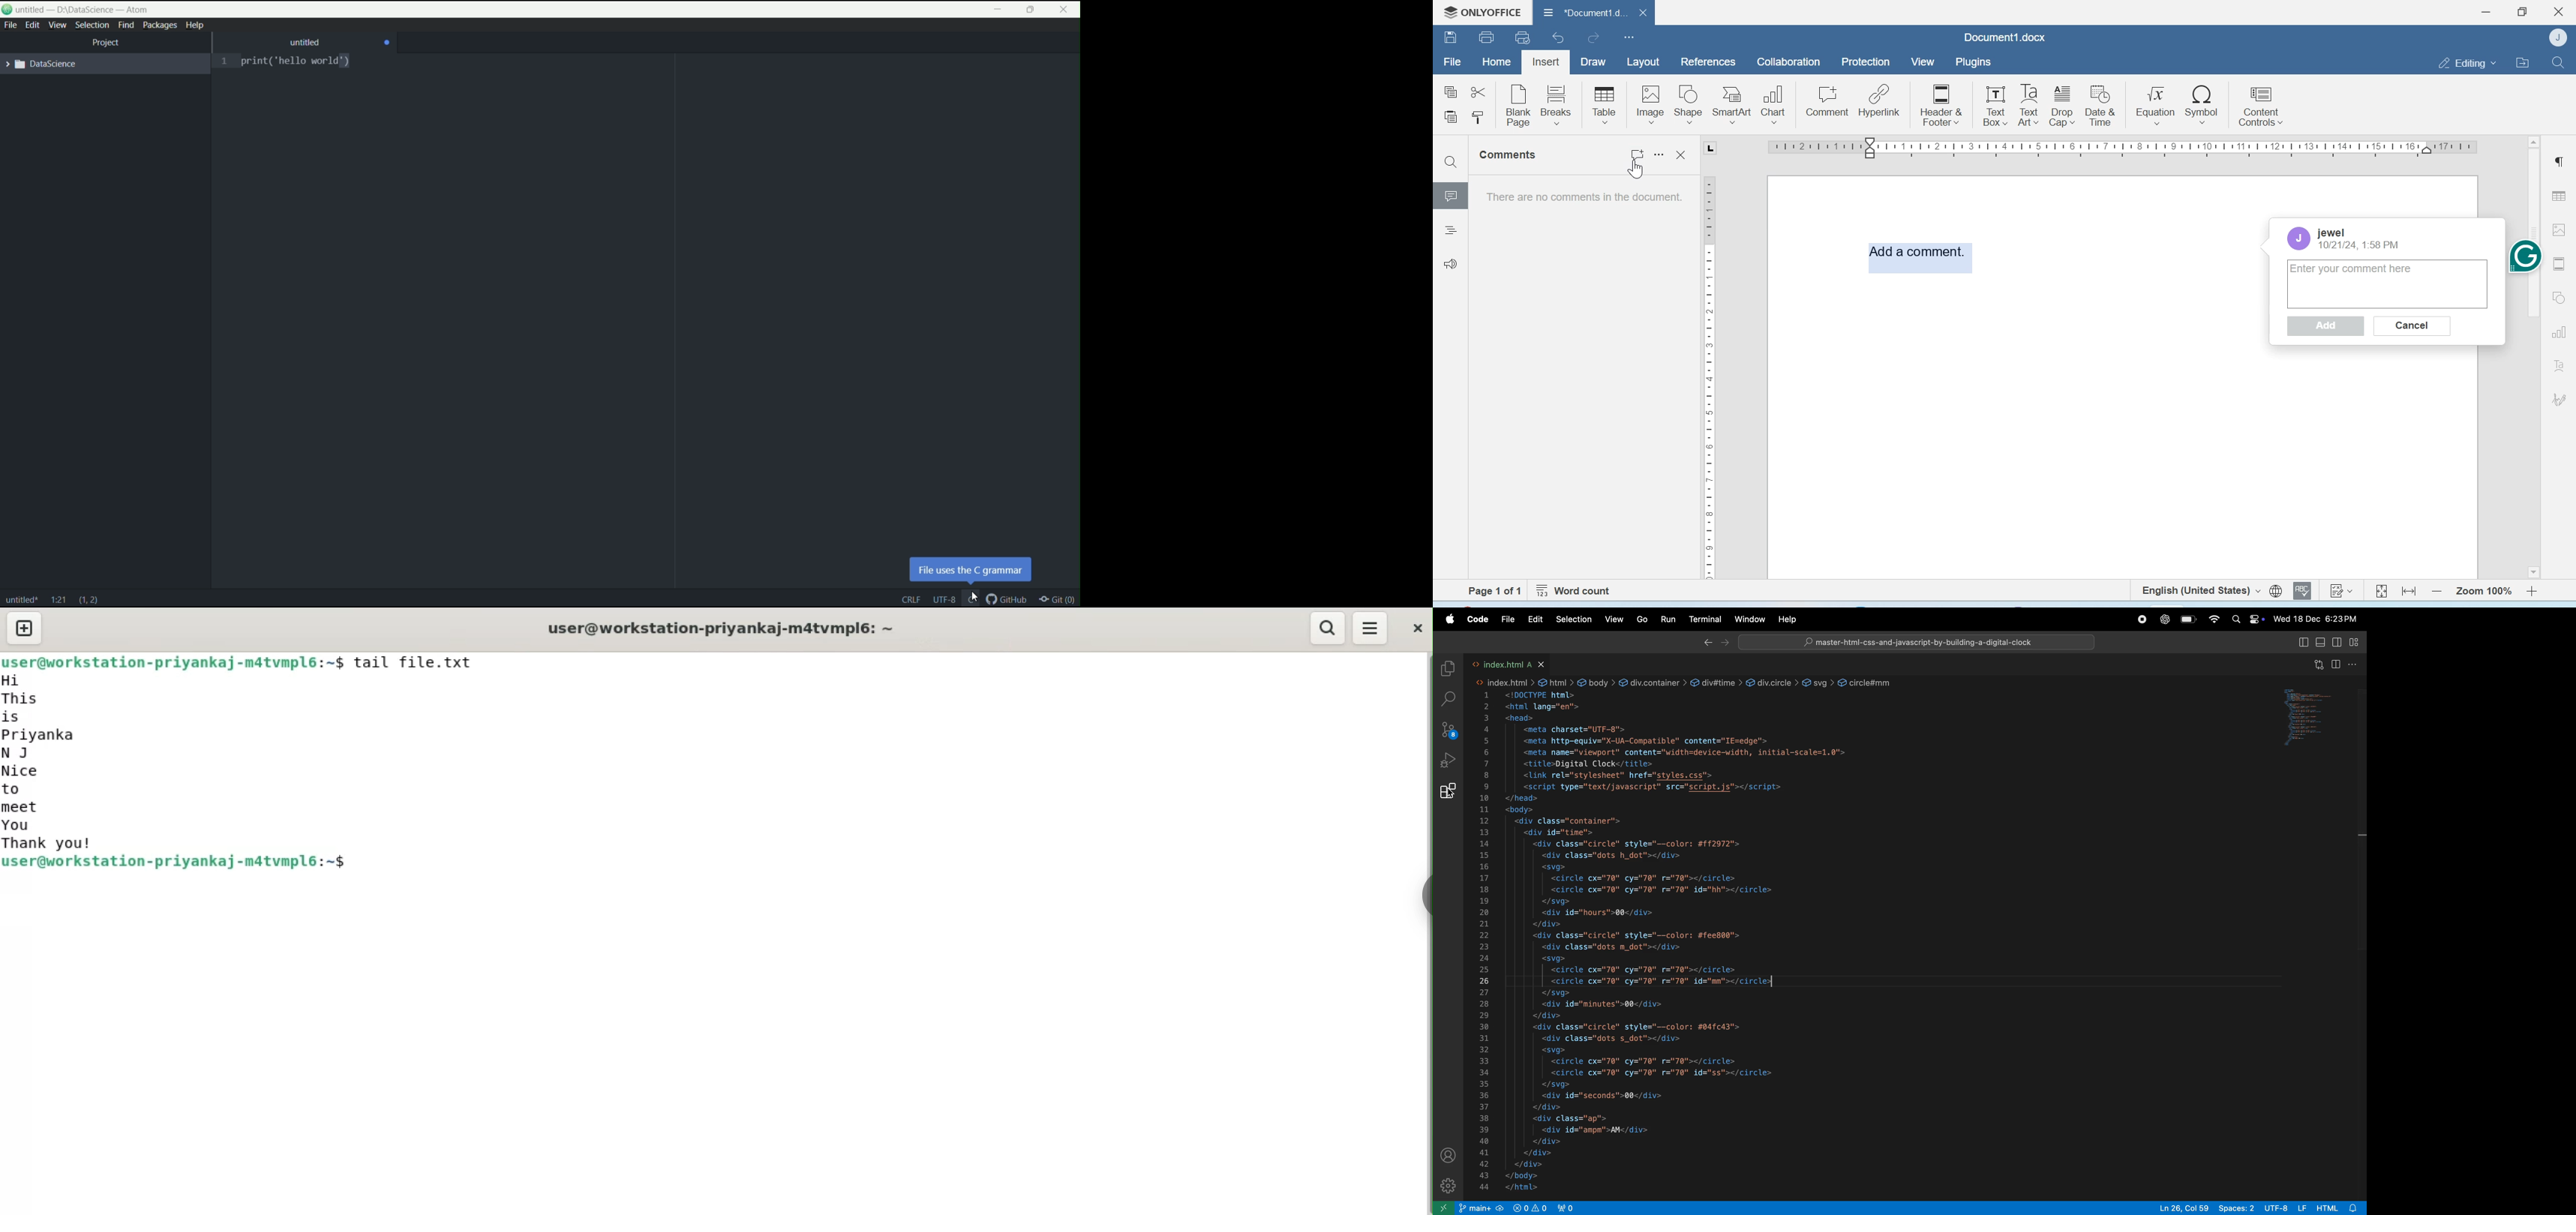 The height and width of the screenshot is (1232, 2576). Describe the element at coordinates (1879, 101) in the screenshot. I see `Hyperlink` at that location.